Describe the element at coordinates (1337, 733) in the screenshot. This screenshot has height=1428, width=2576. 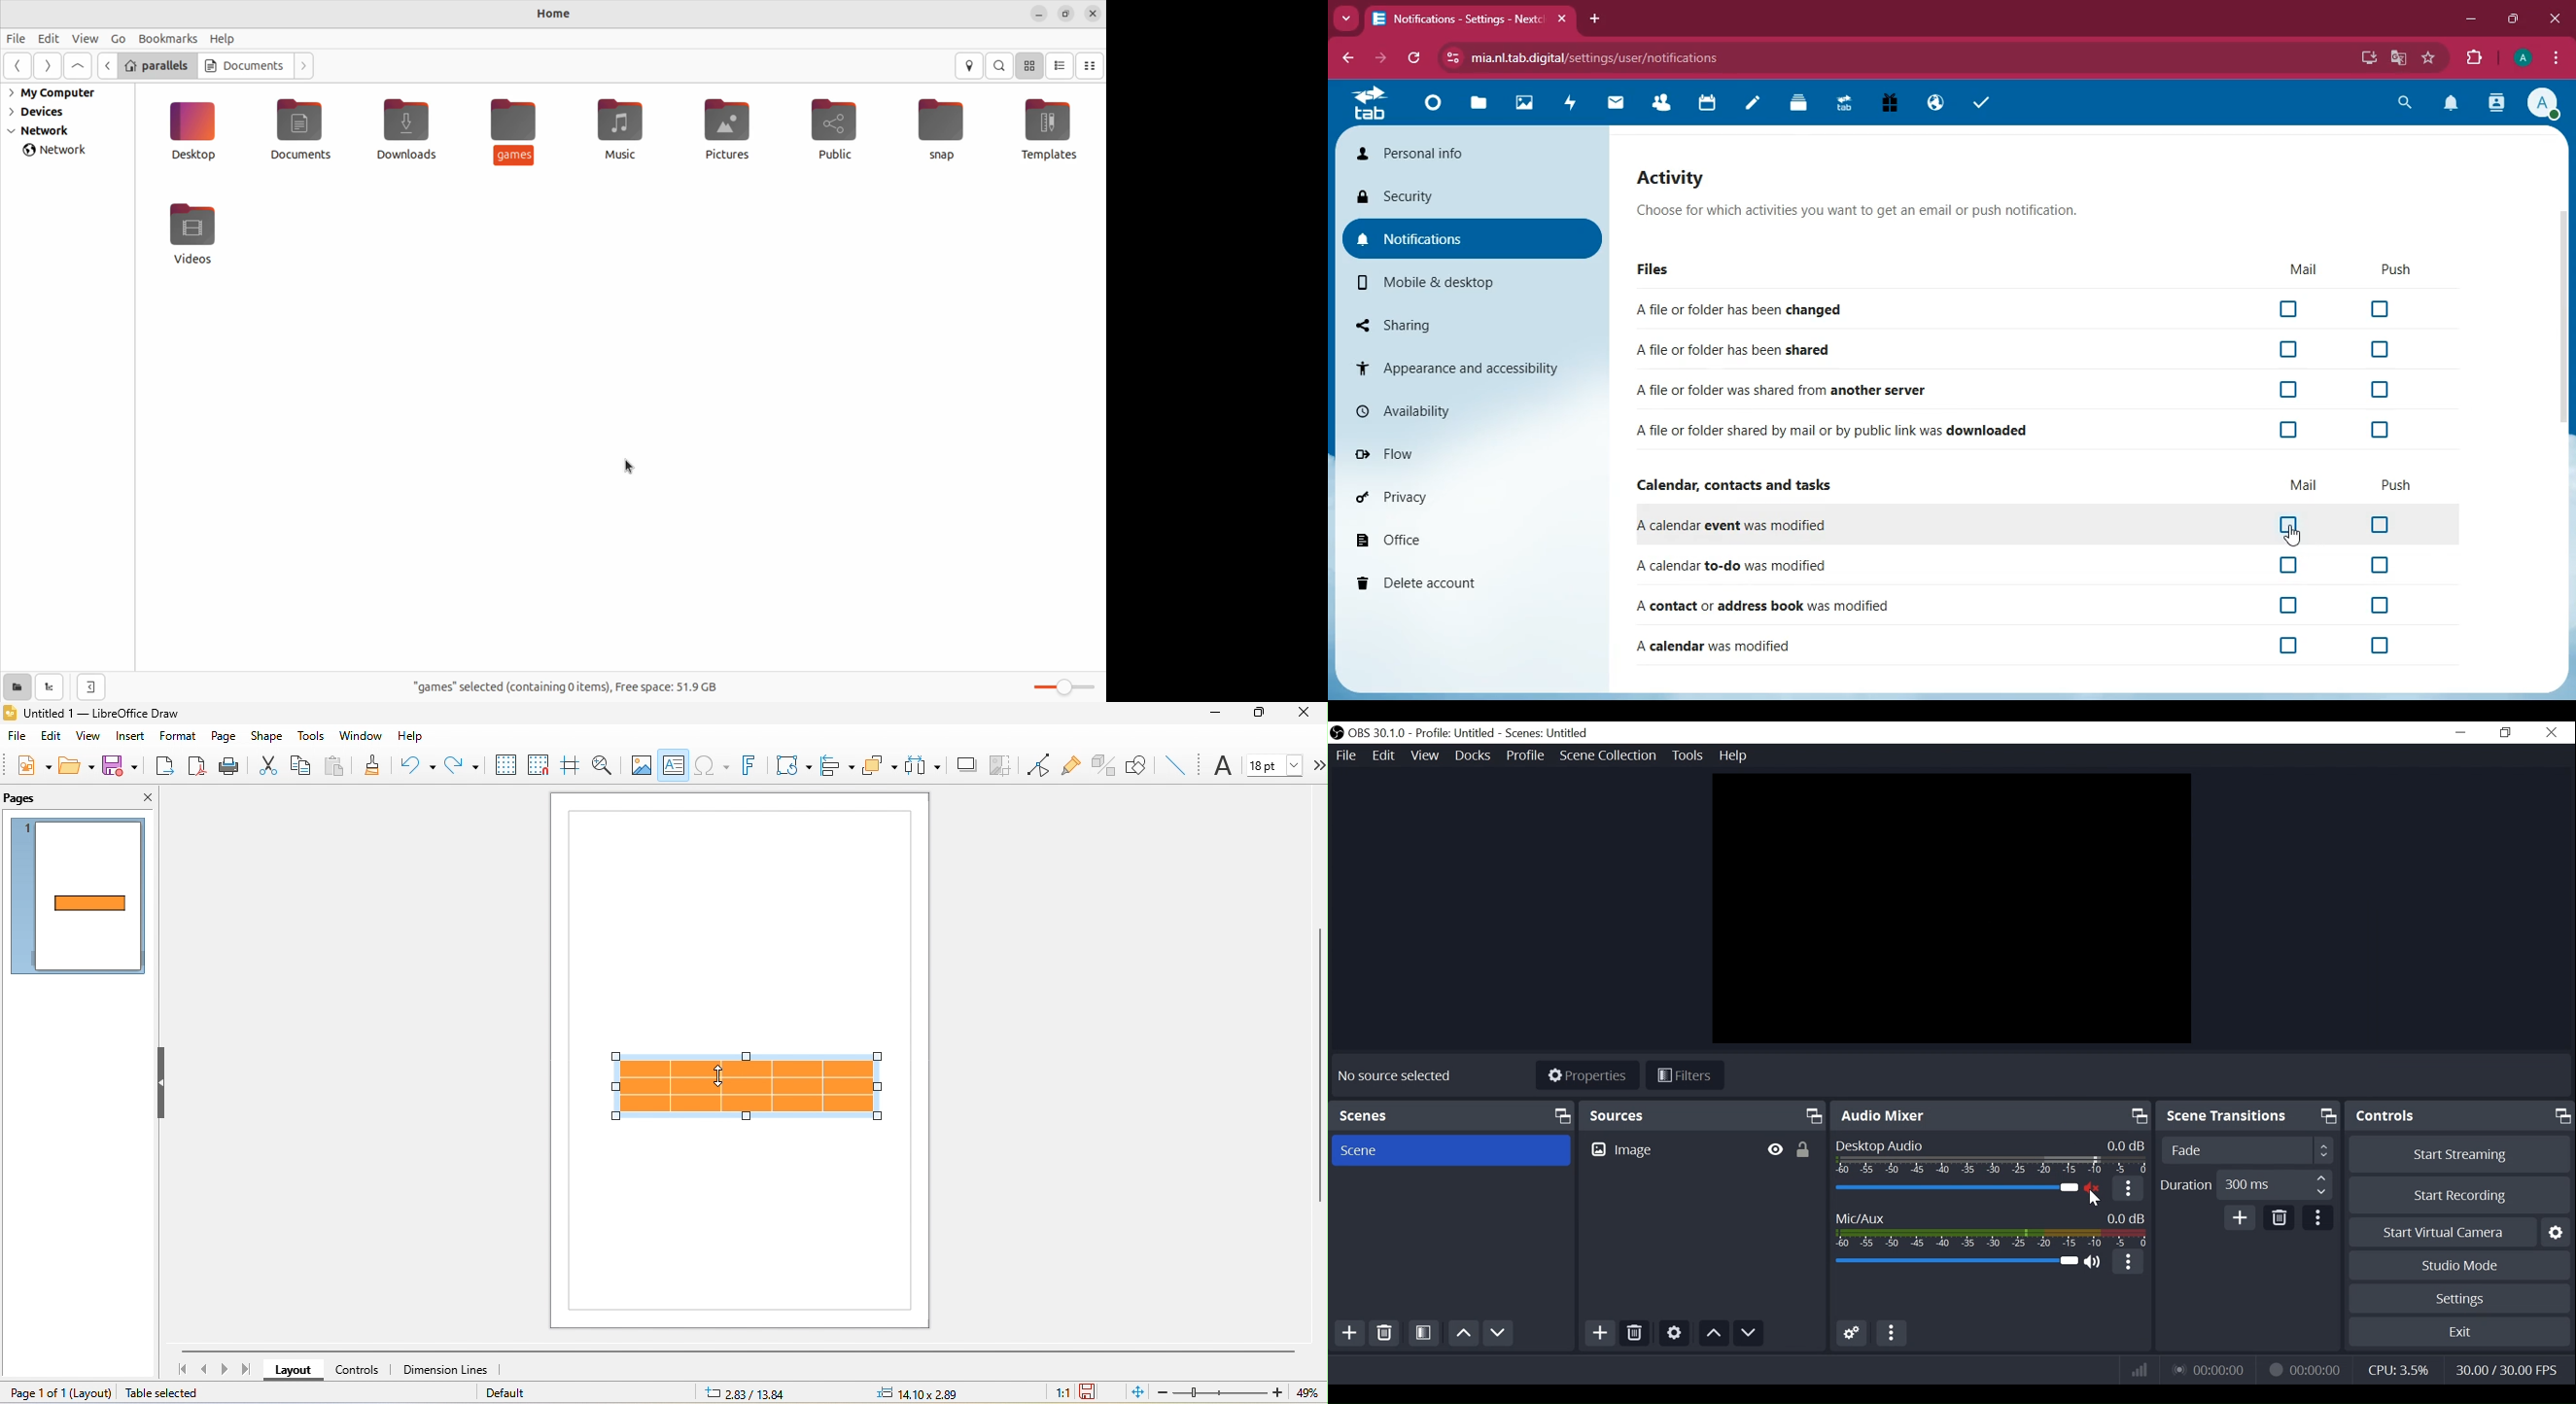
I see `OBS Studios Desktop Icon` at that location.